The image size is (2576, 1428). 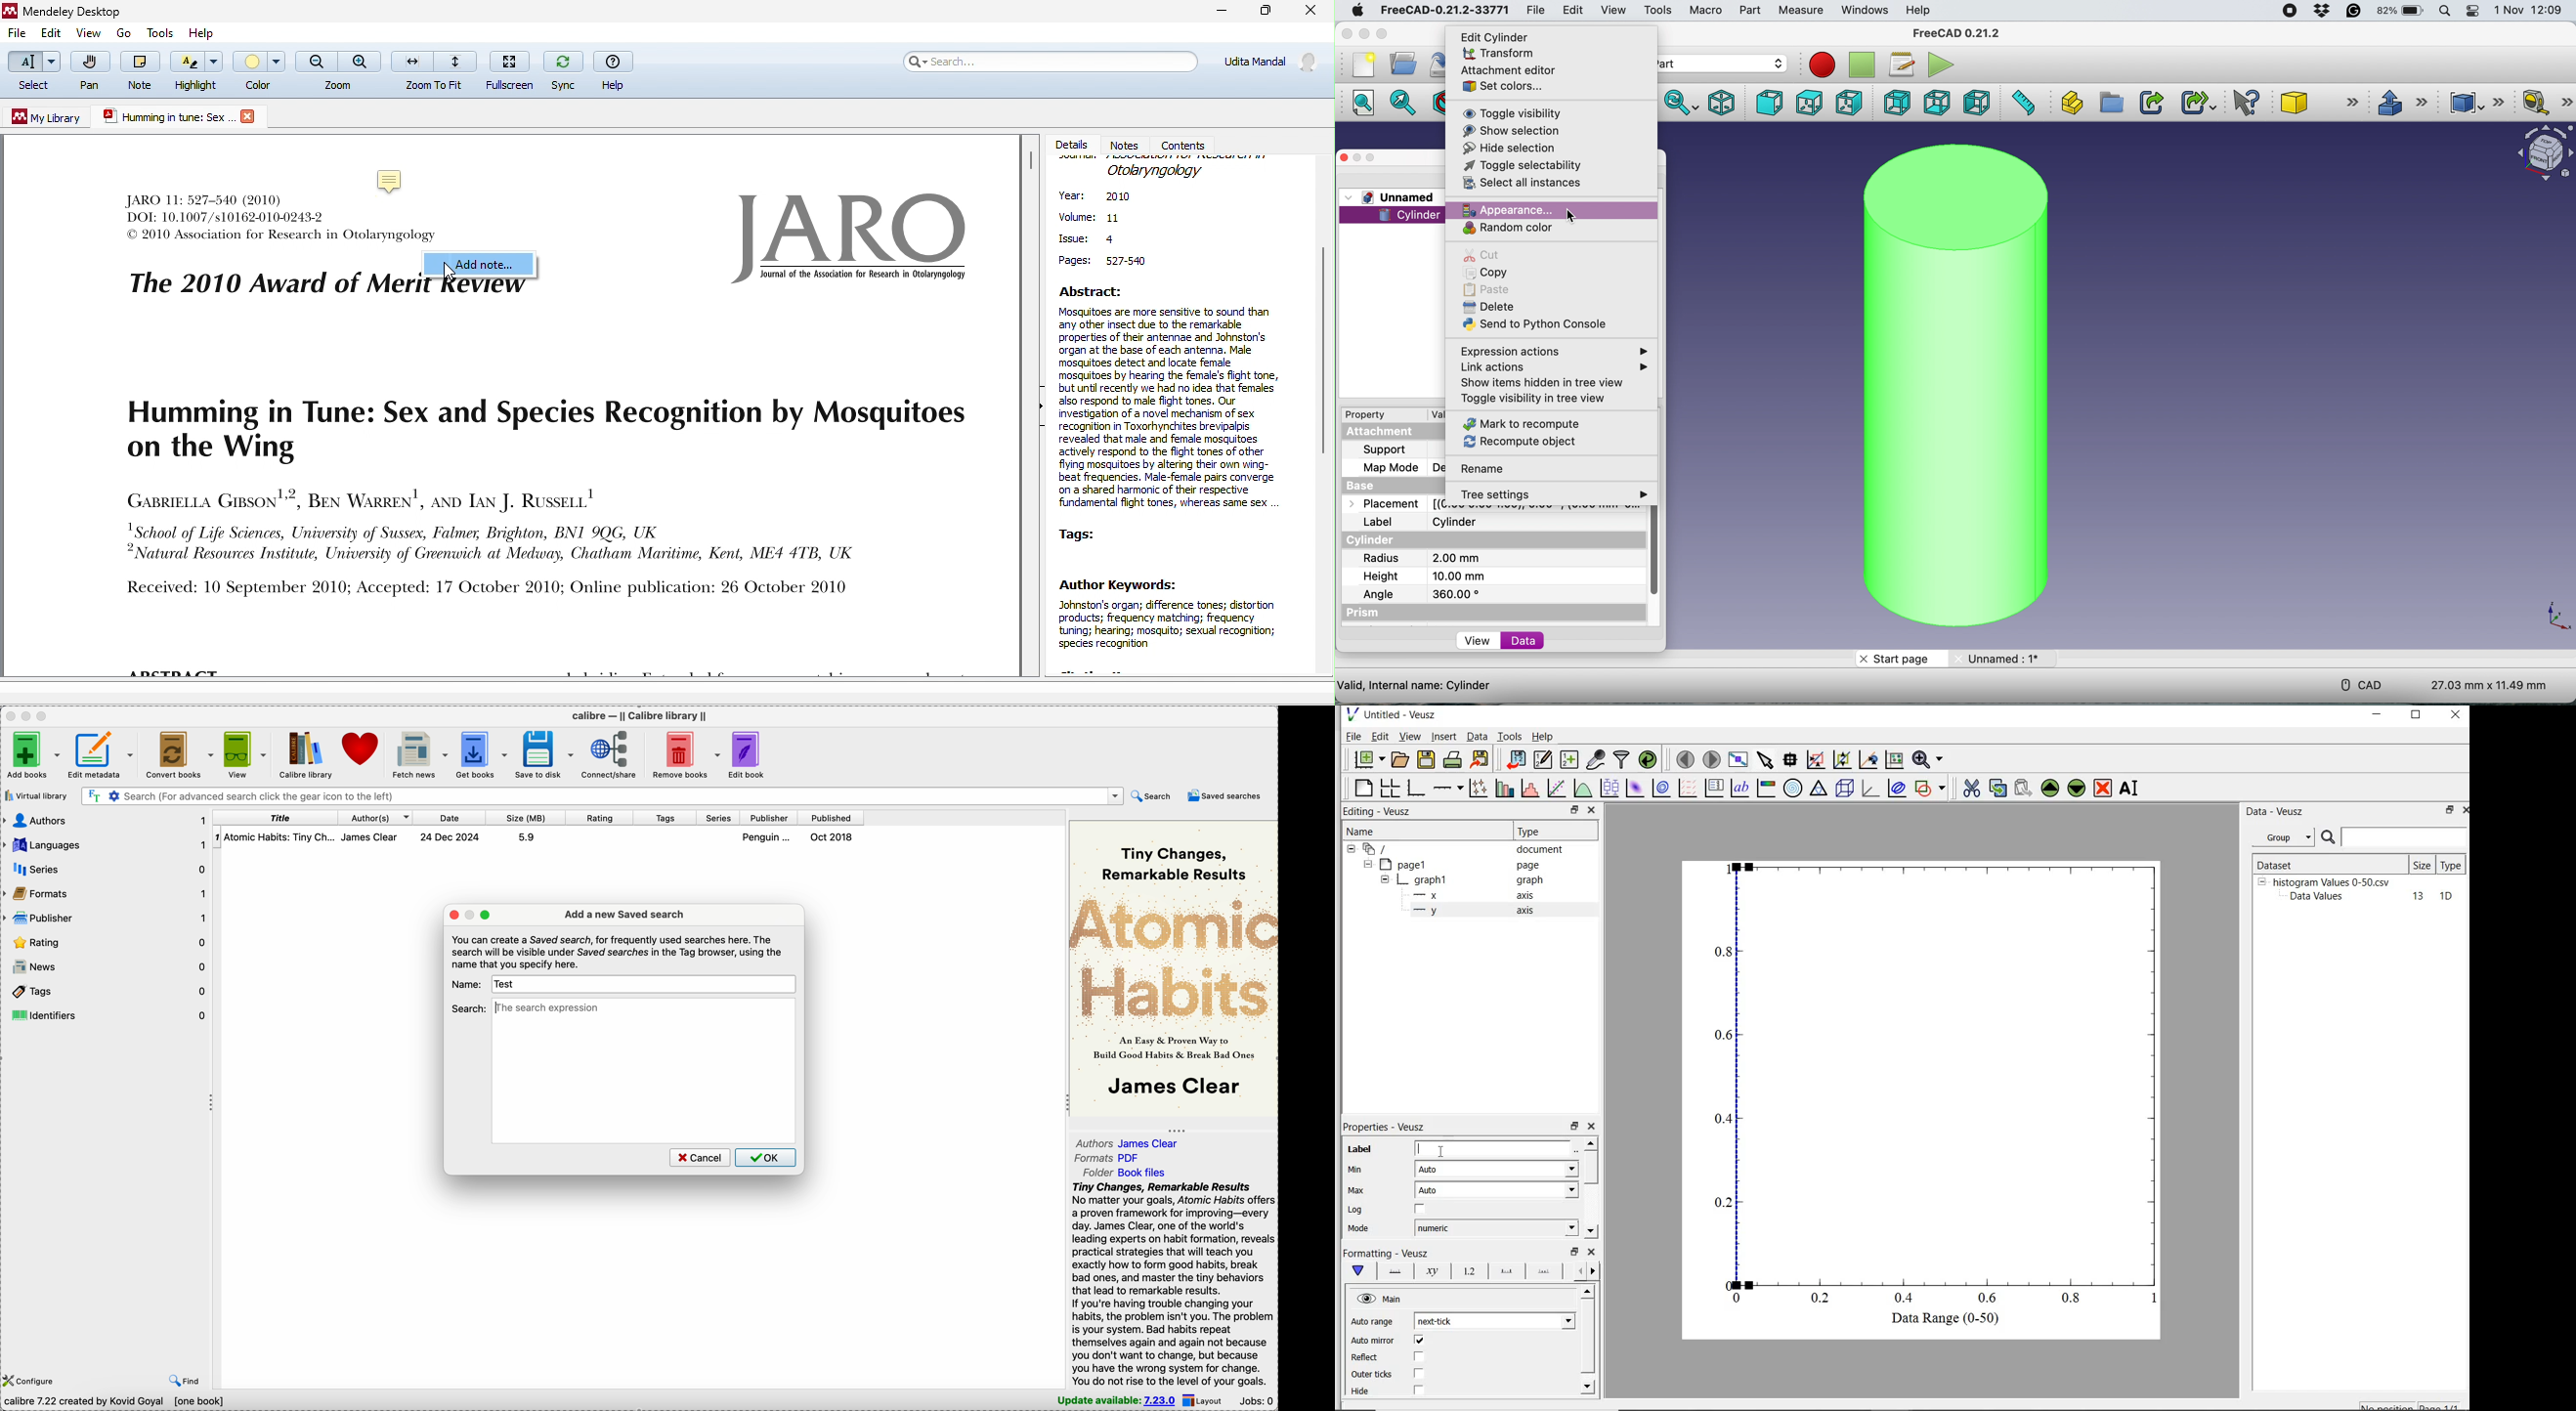 What do you see at coordinates (1594, 1271) in the screenshot?
I see `next options` at bounding box center [1594, 1271].